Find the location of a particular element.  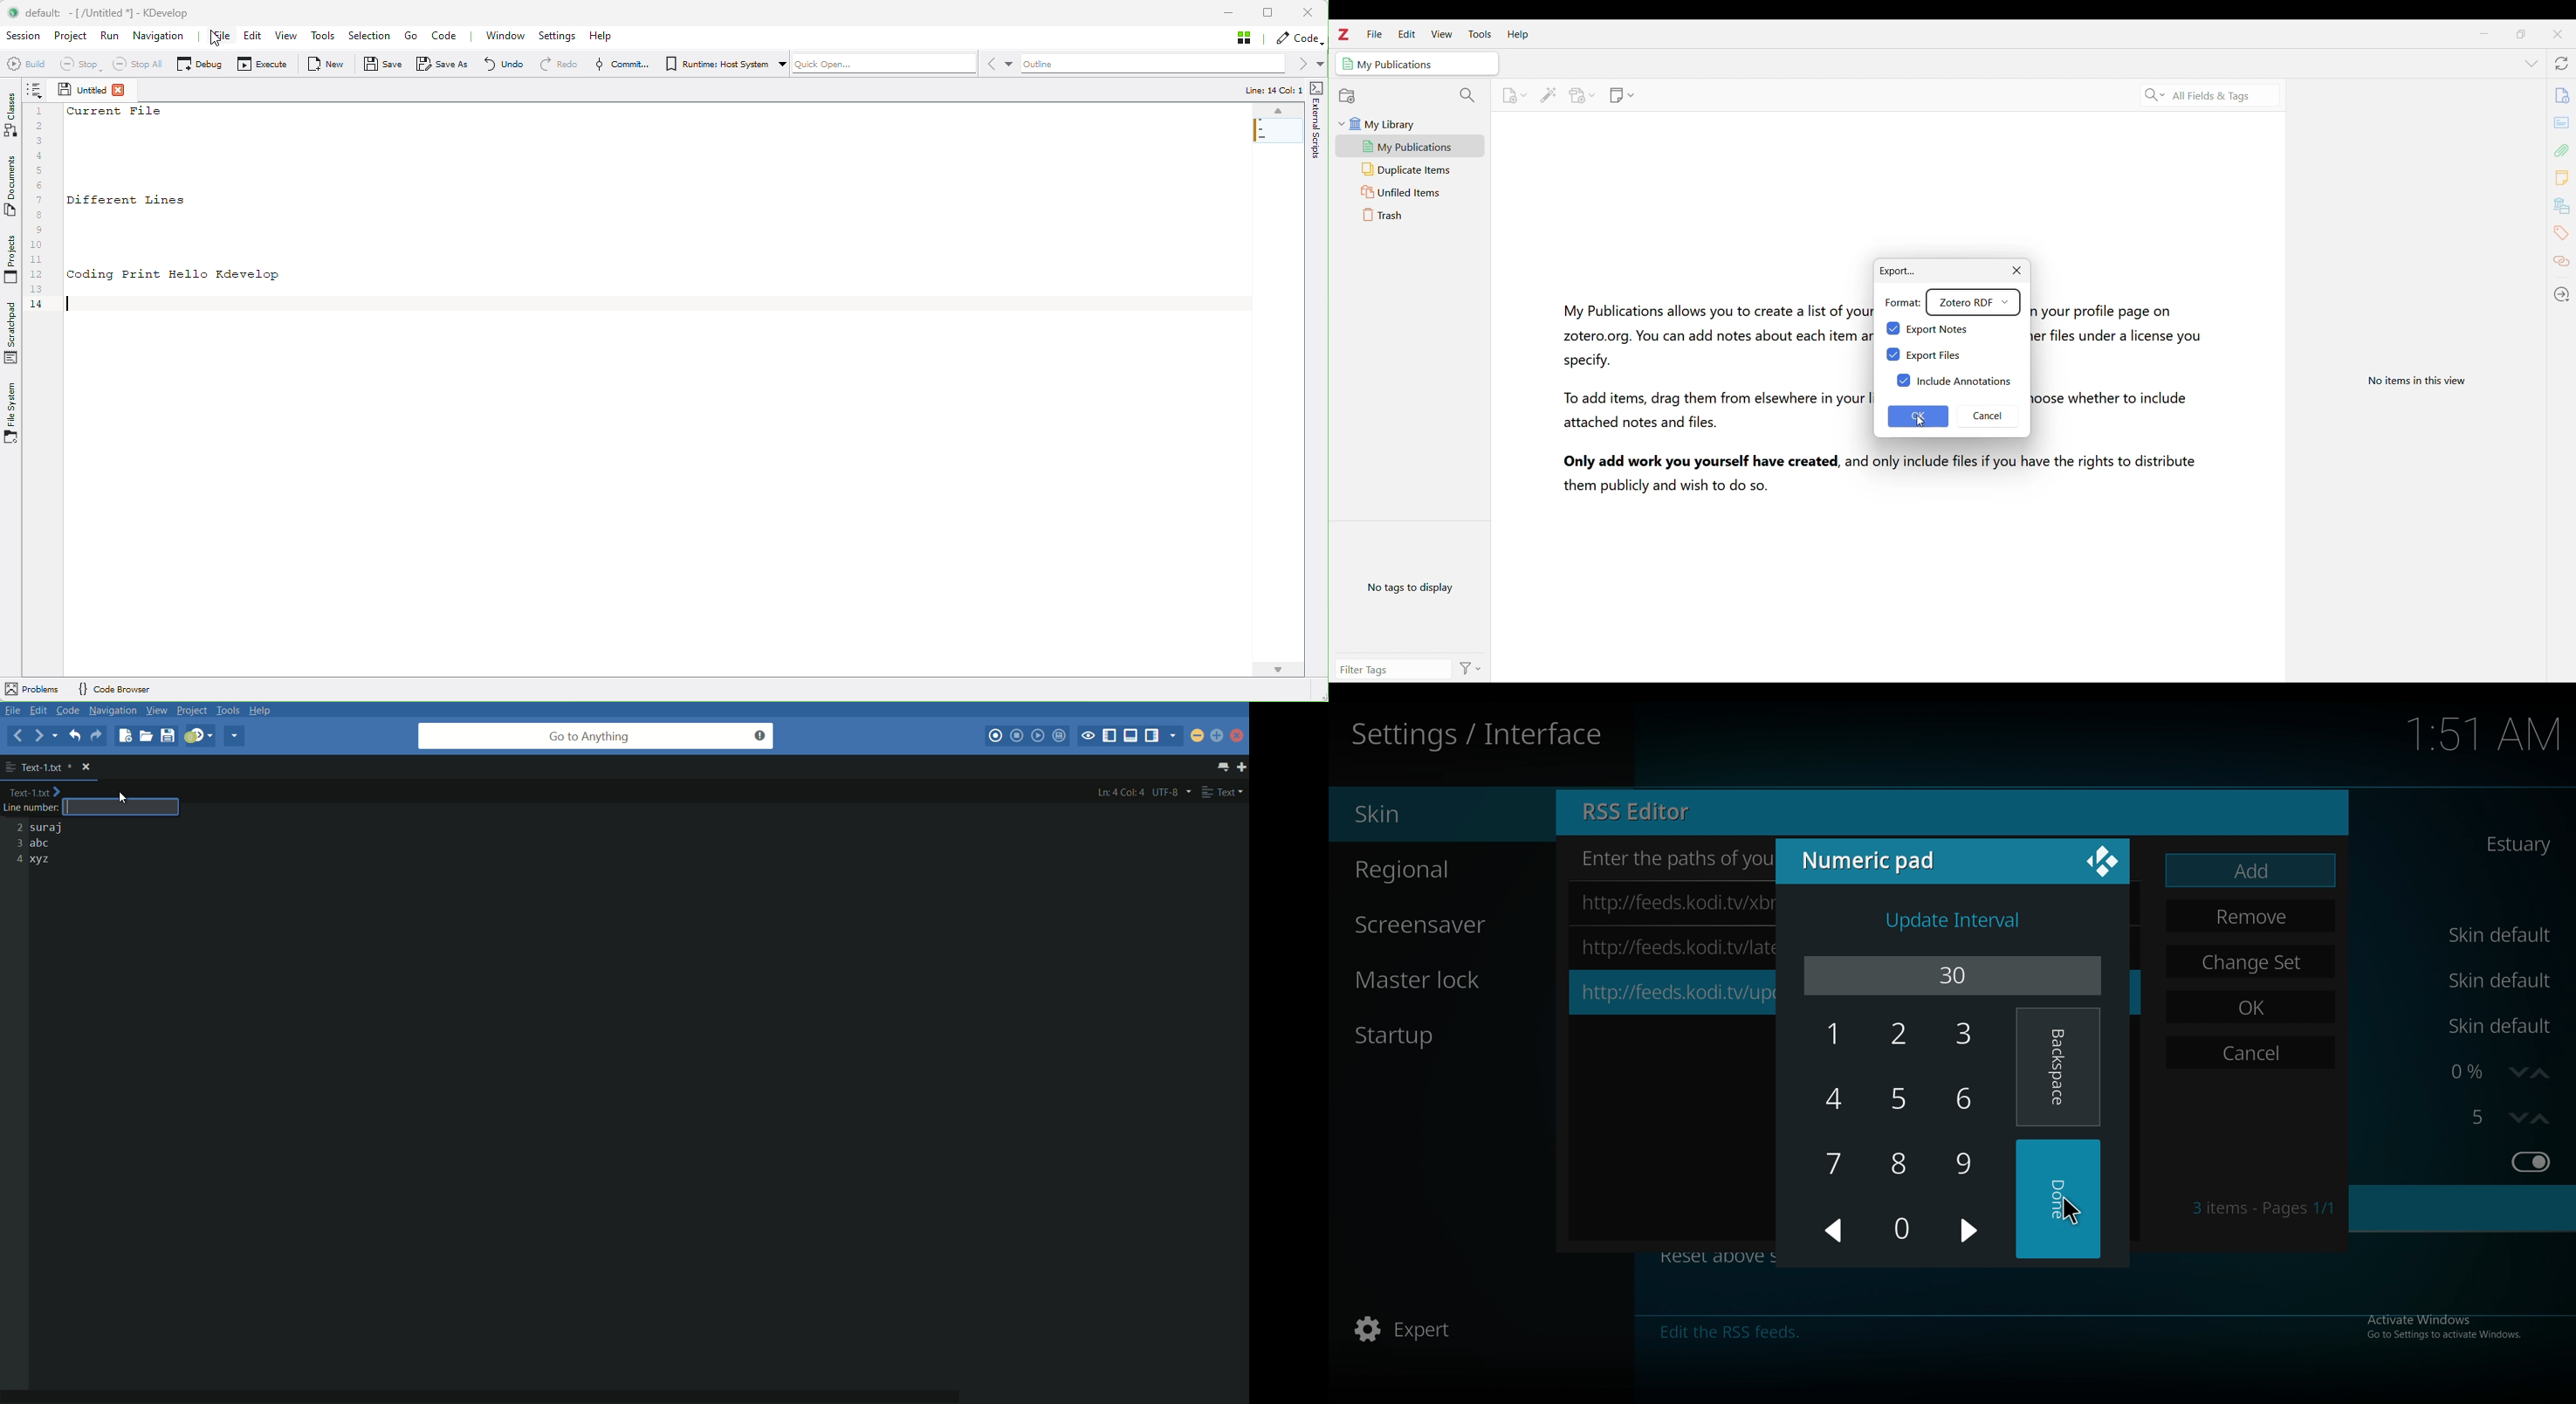

Options to add attachment  is located at coordinates (1583, 96).